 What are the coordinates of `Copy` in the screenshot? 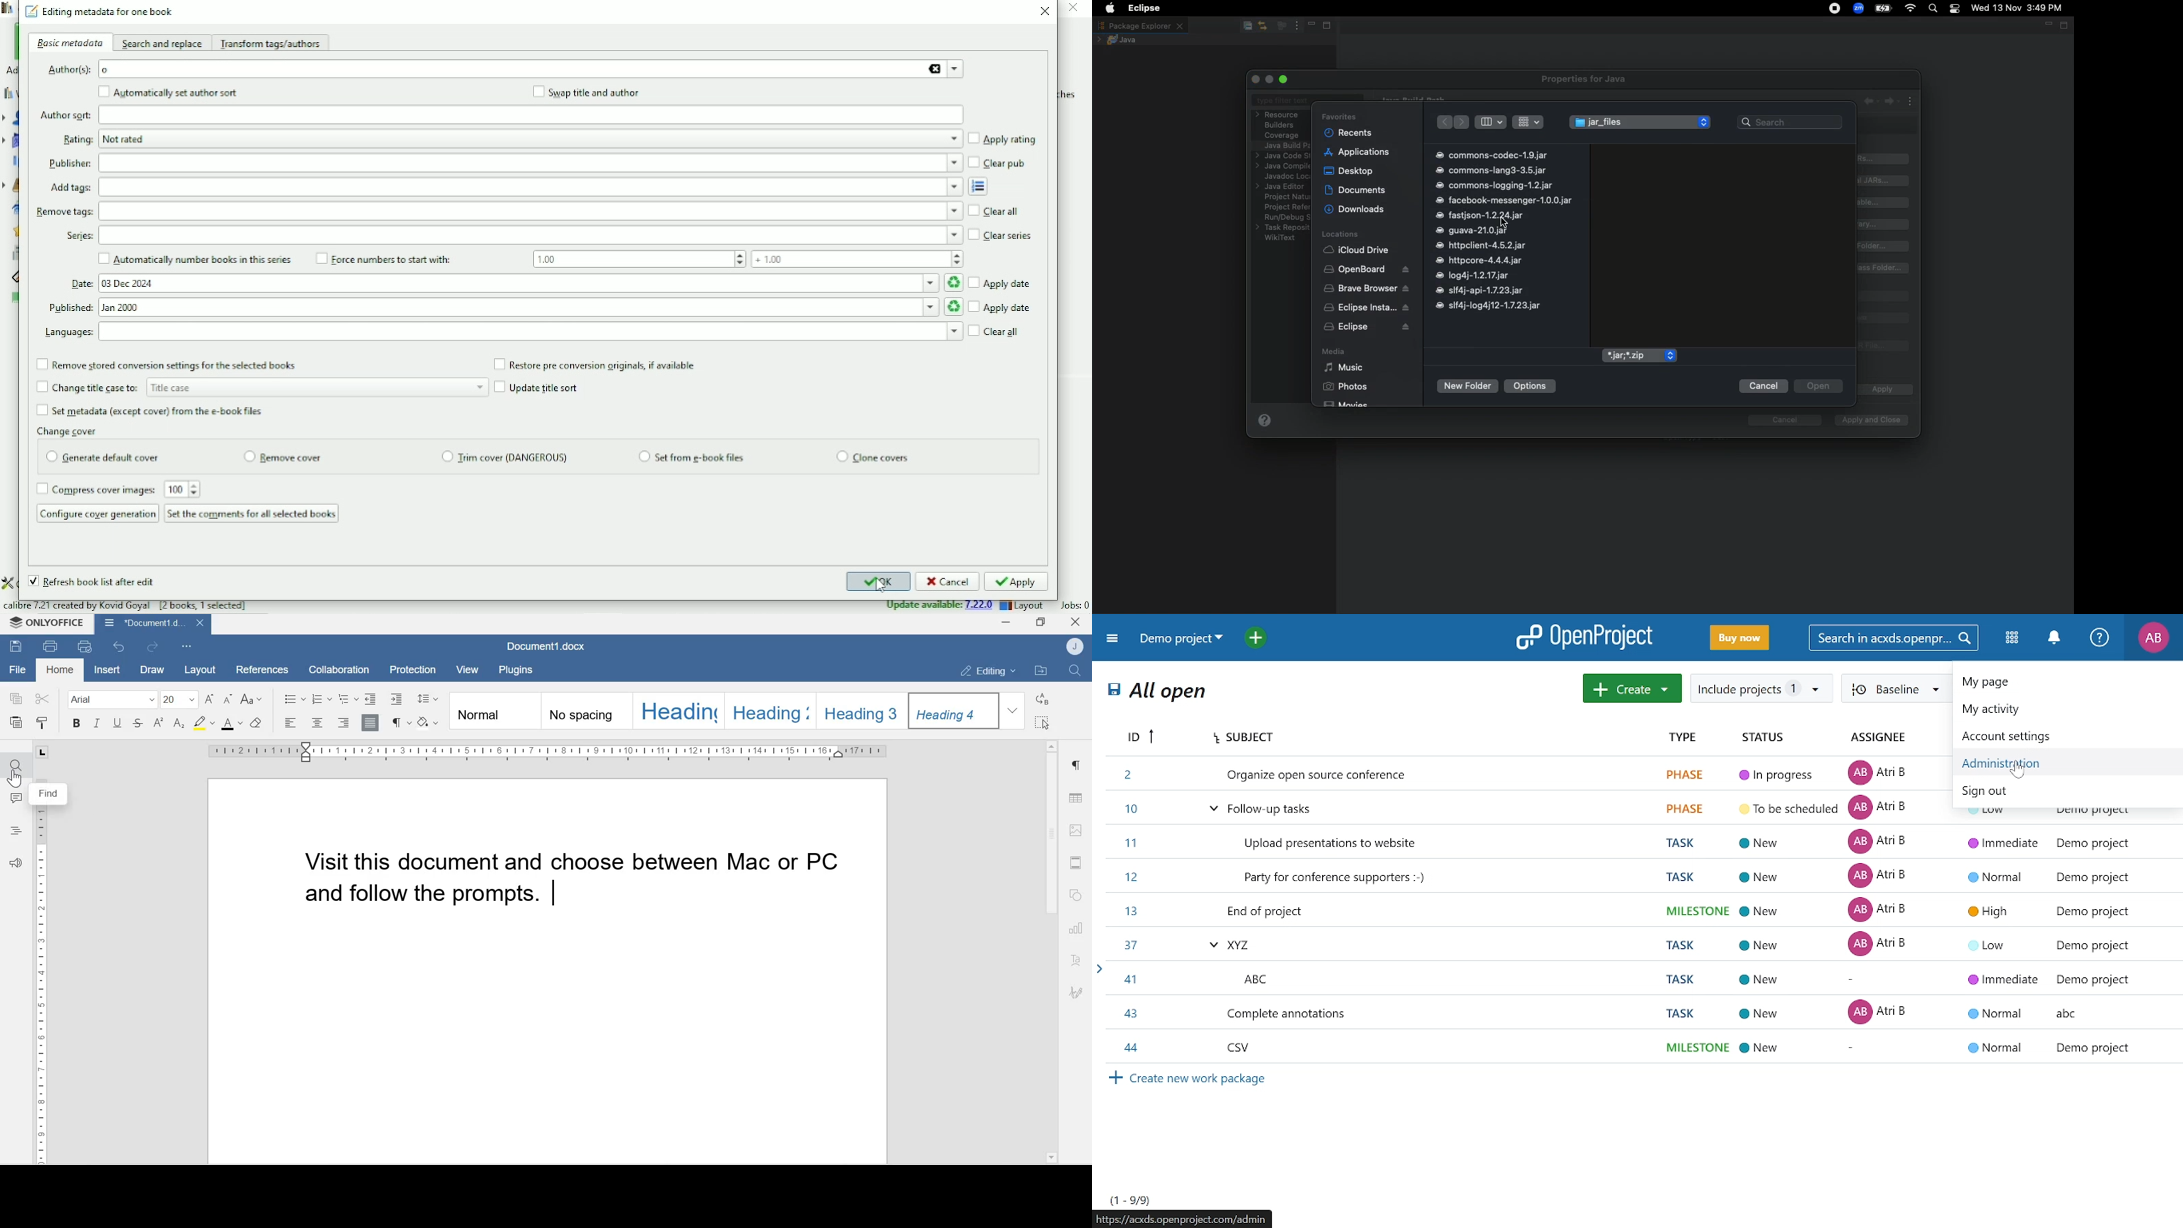 It's located at (17, 698).